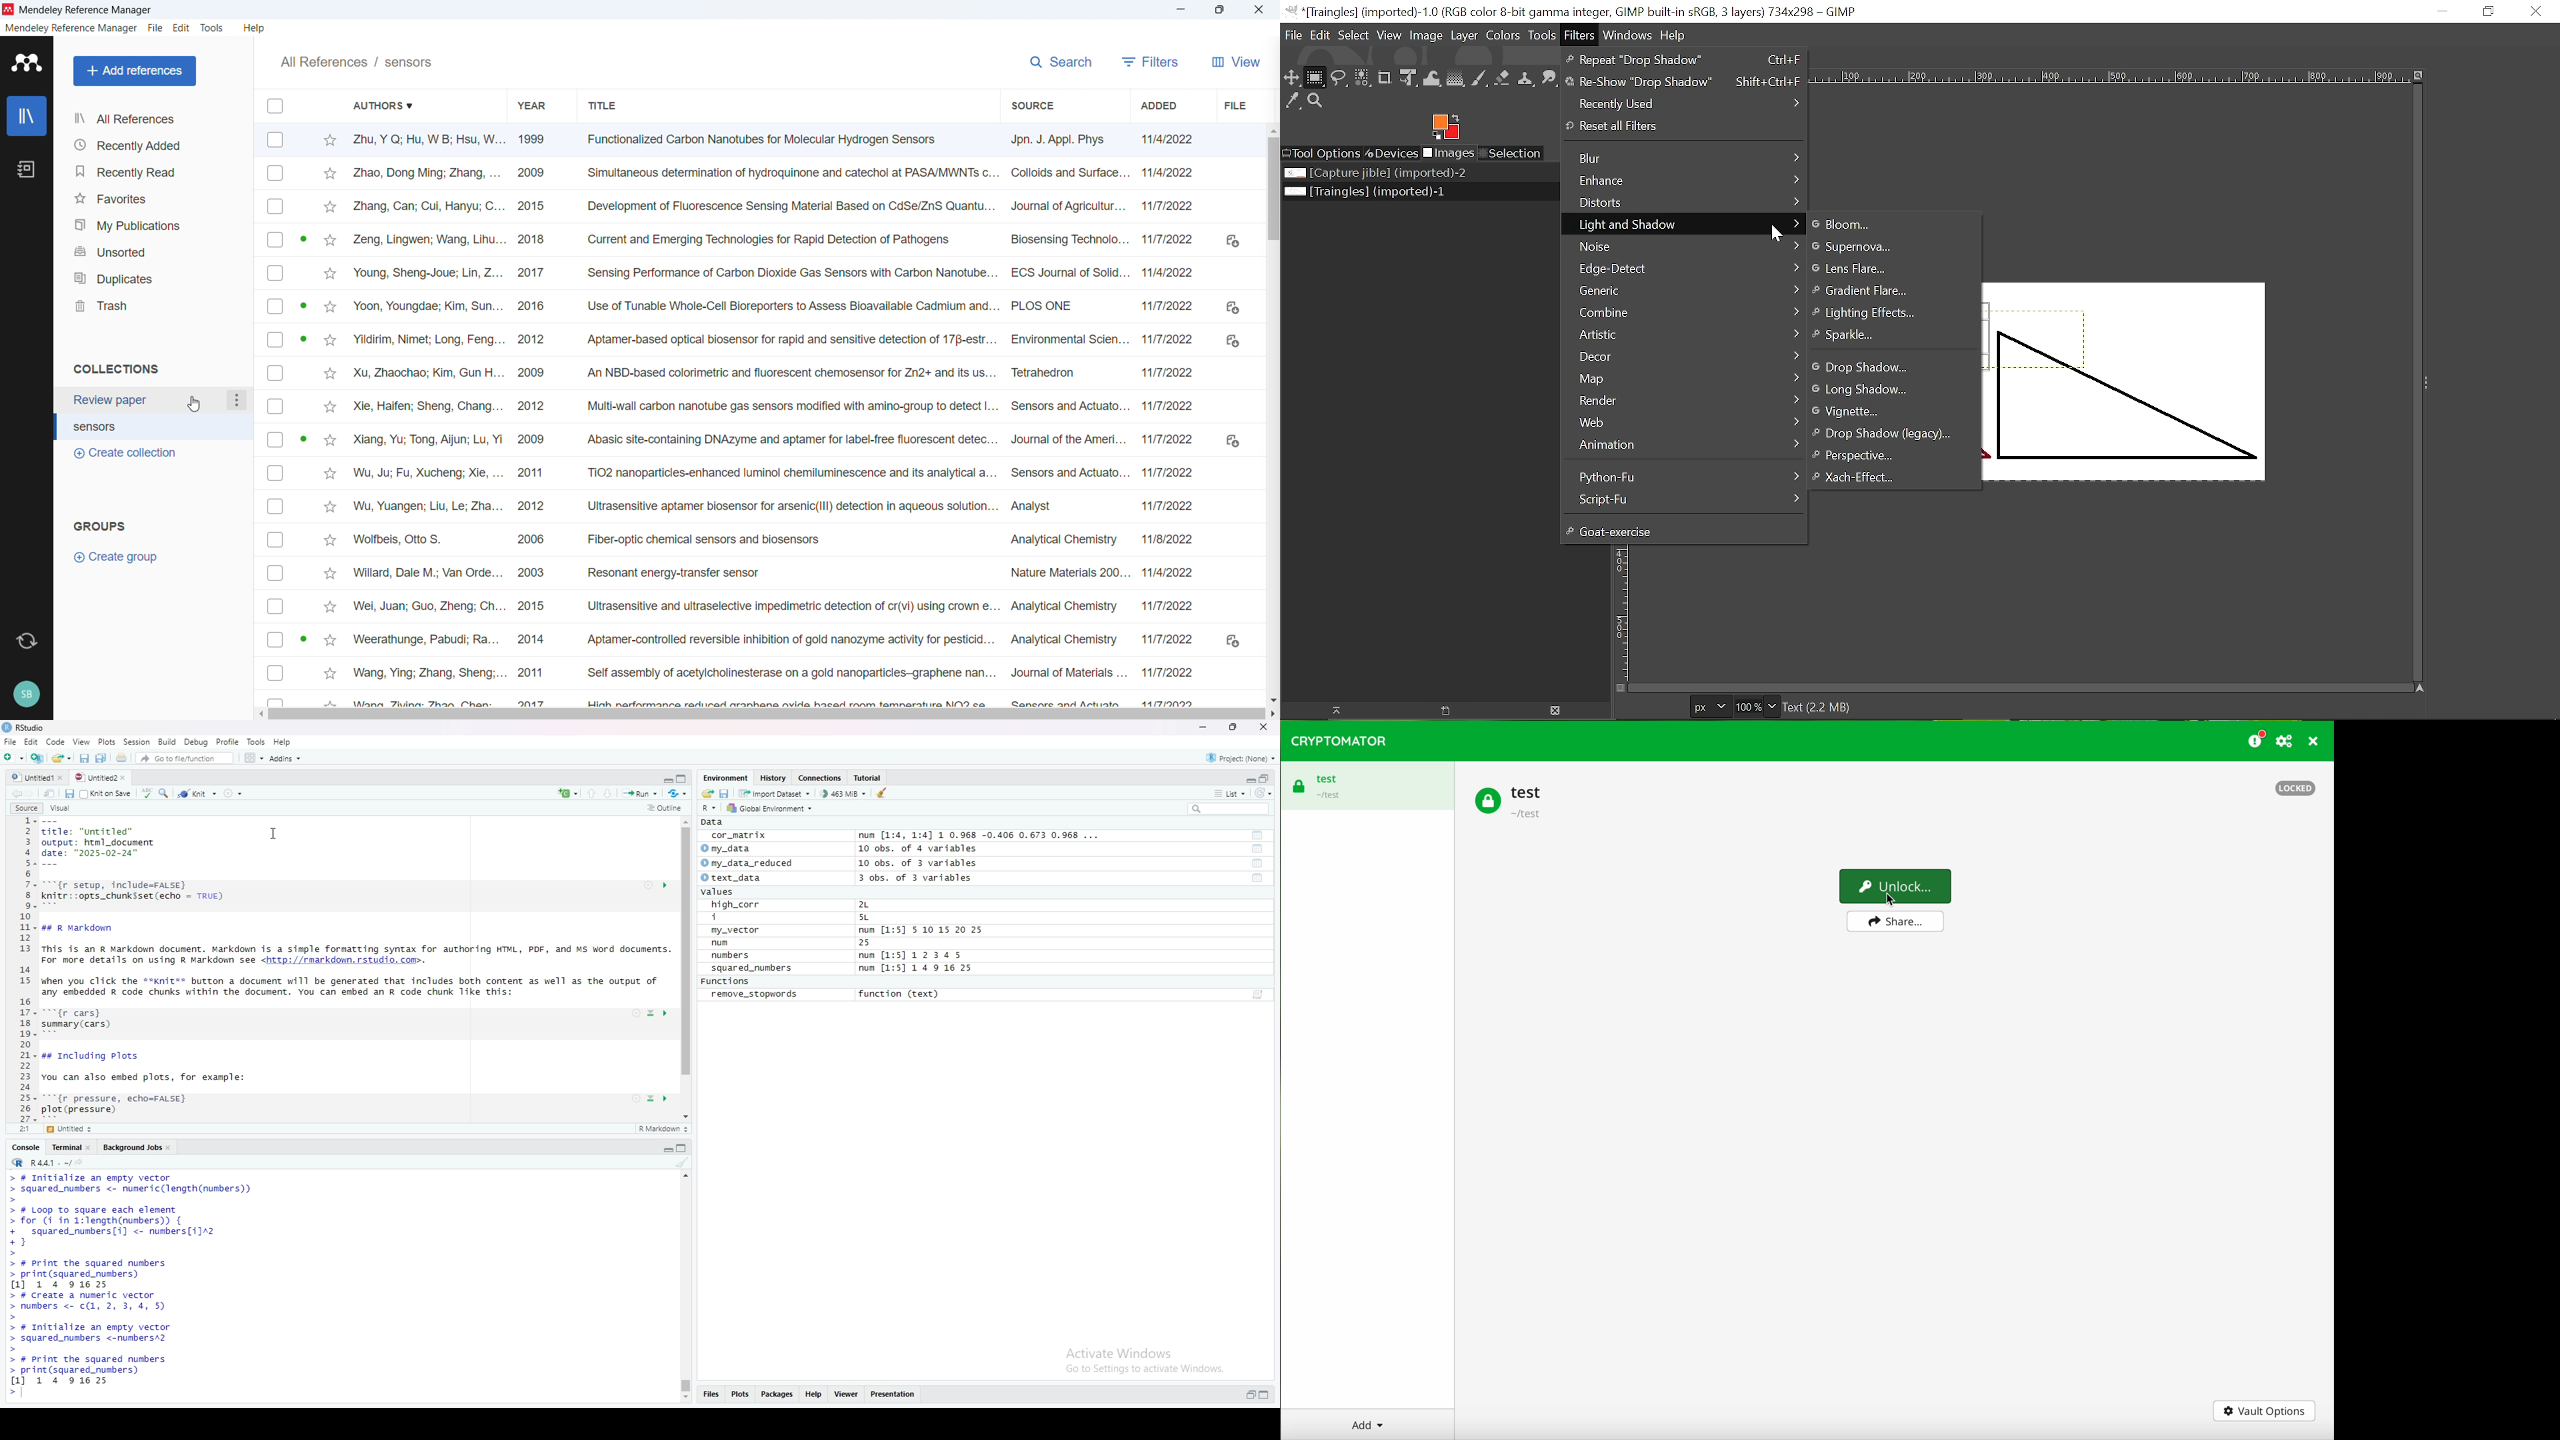 This screenshot has height=1456, width=2576. I want to click on work space panes, so click(253, 757).